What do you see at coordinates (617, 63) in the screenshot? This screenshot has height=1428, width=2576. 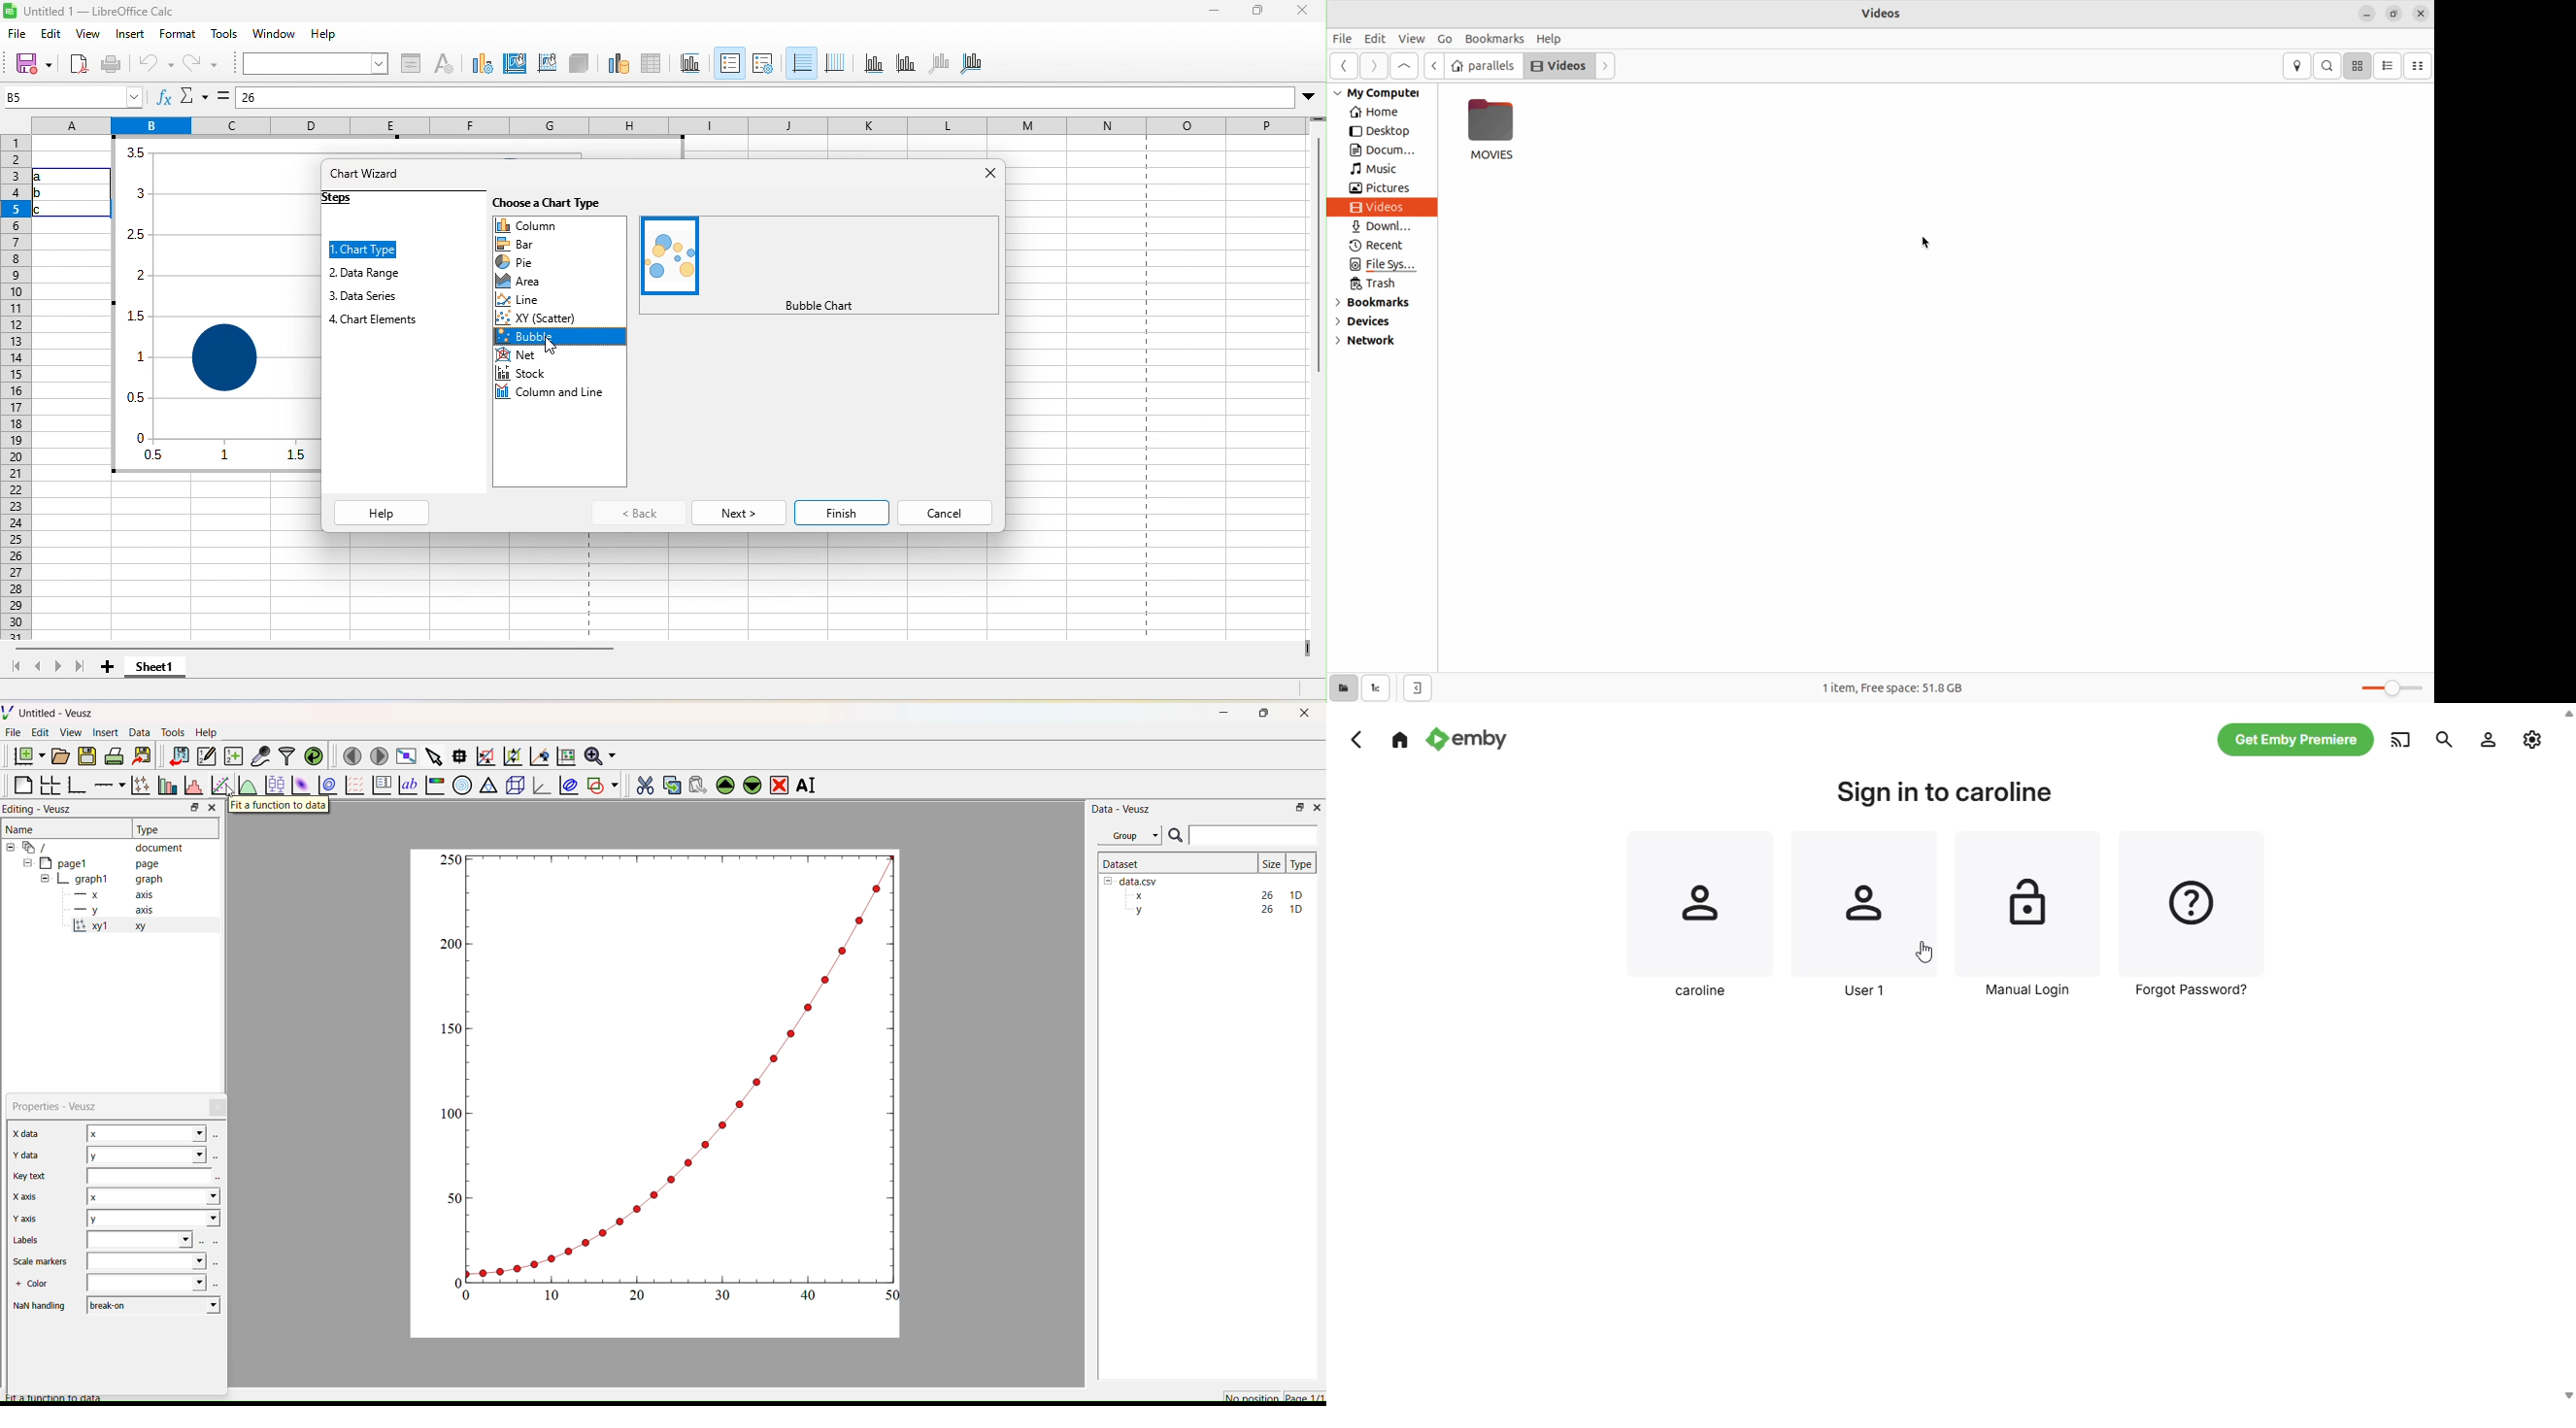 I see `data range` at bounding box center [617, 63].